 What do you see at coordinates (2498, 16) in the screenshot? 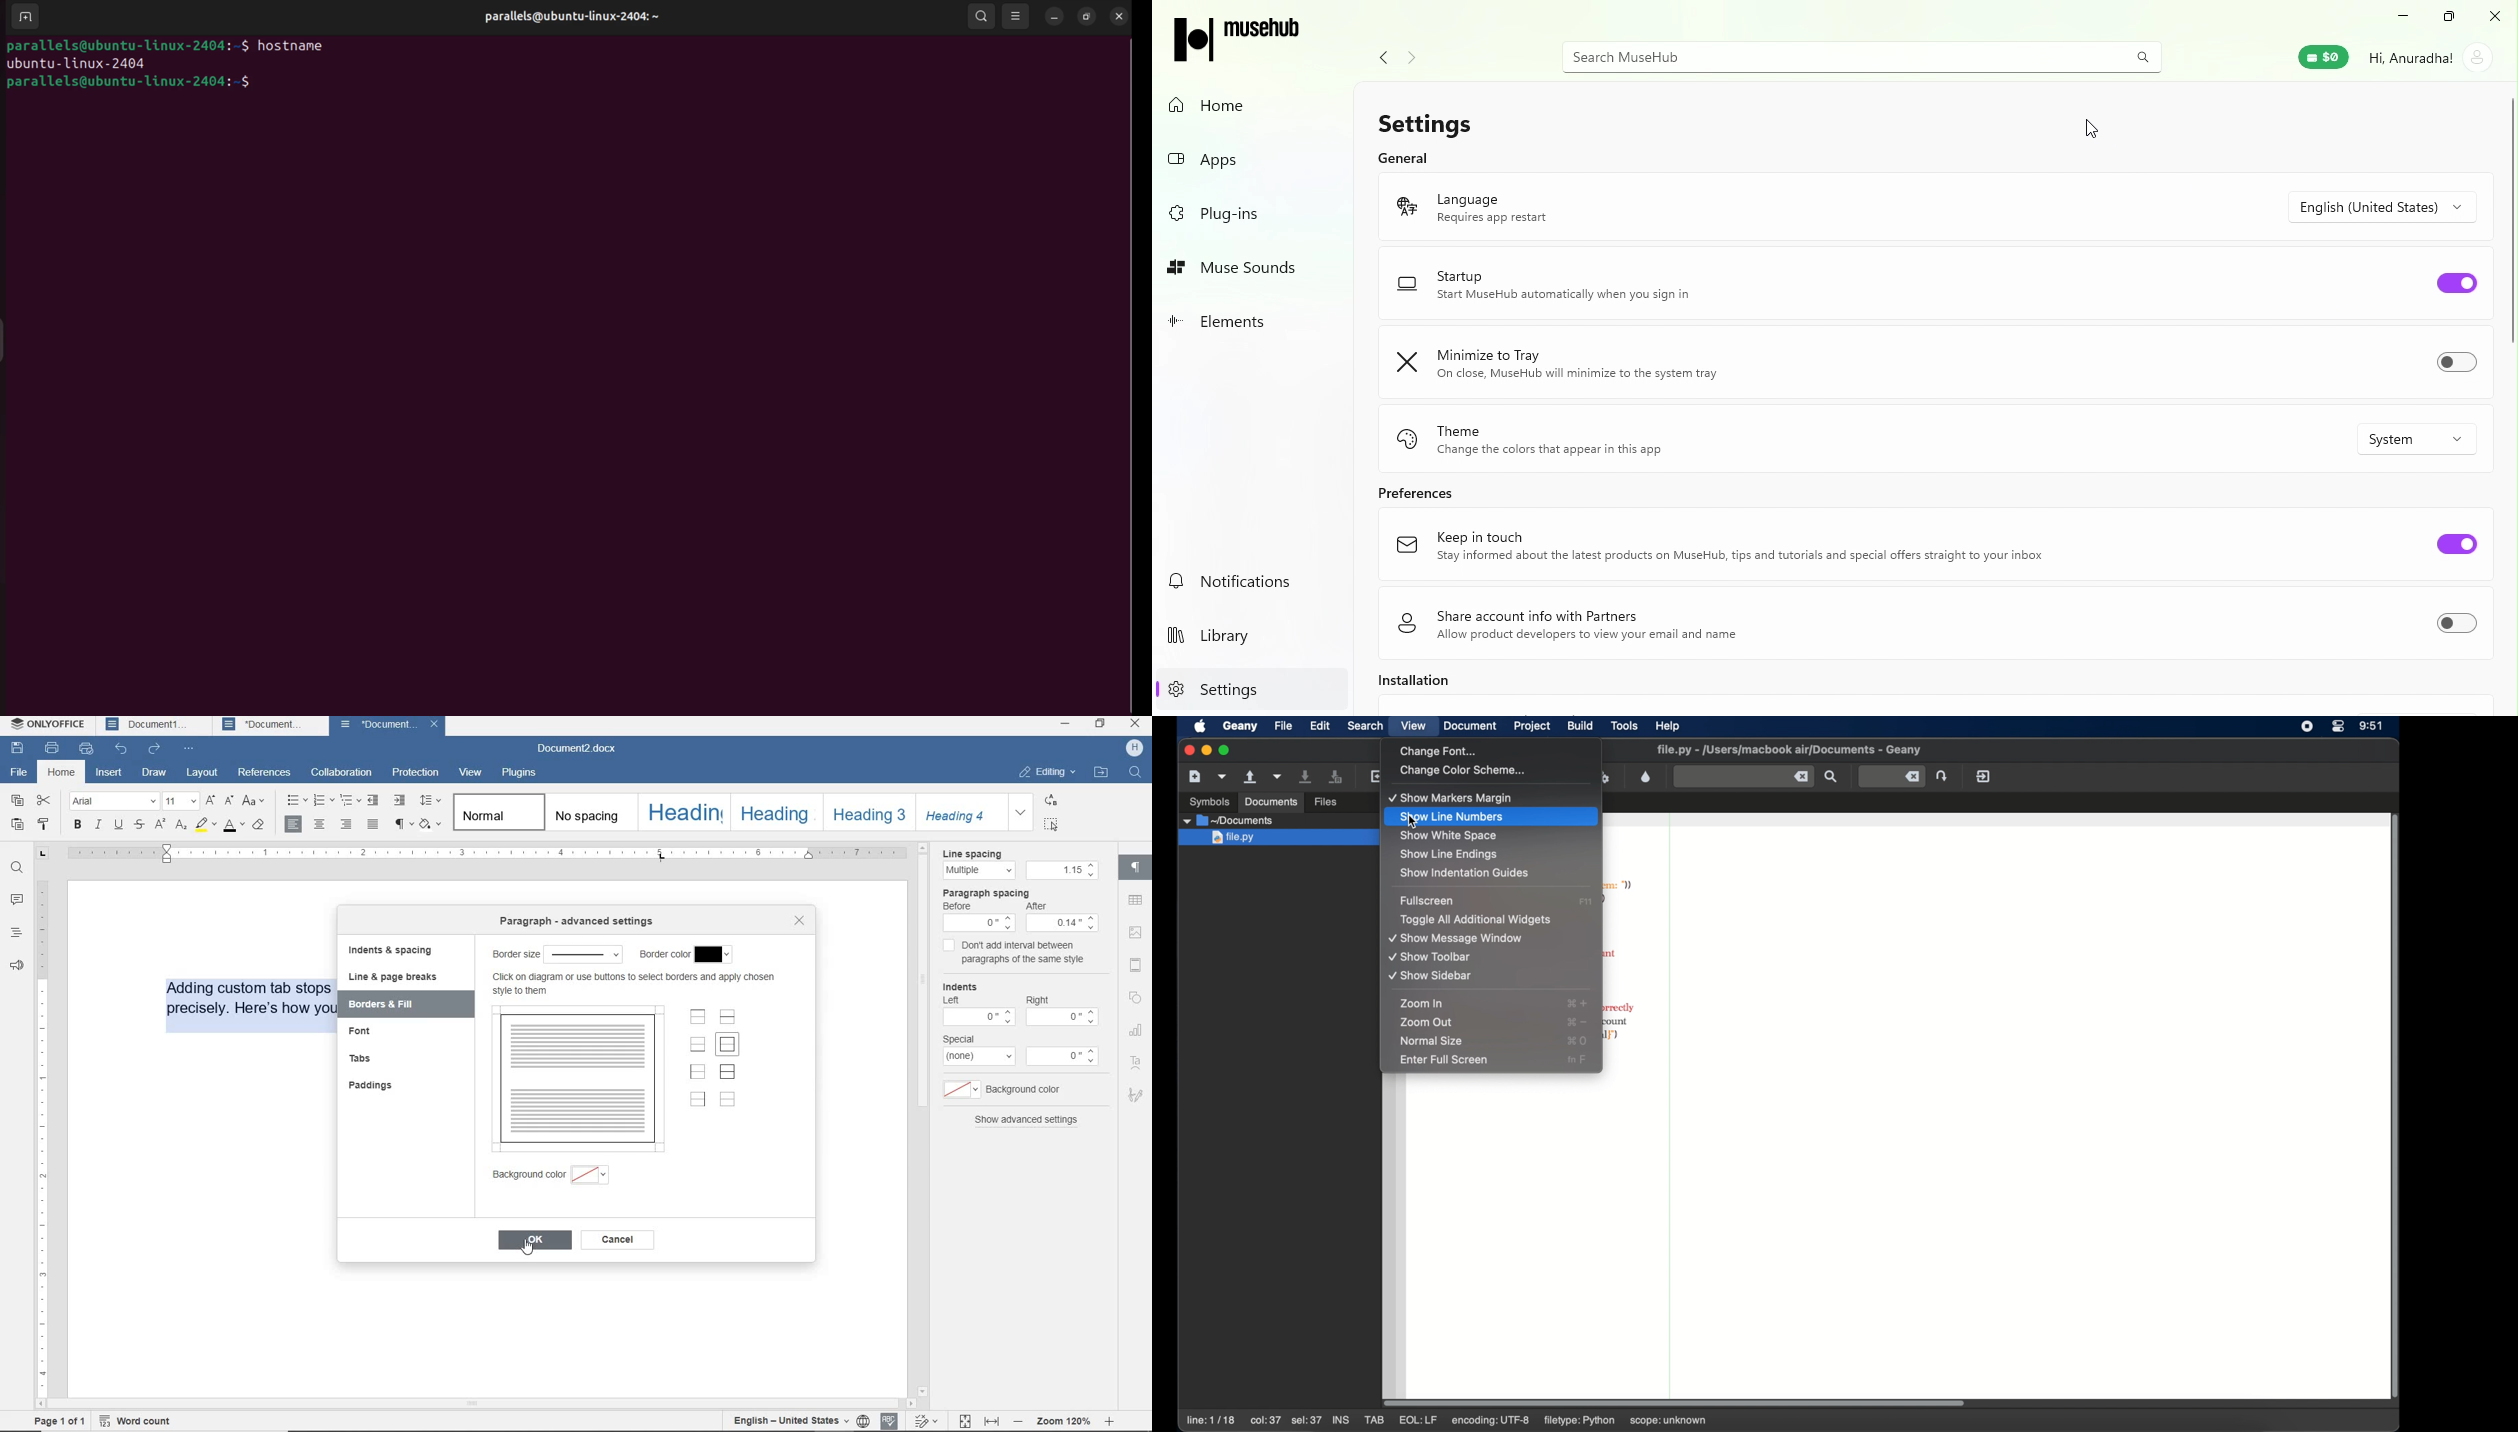
I see `Close` at bounding box center [2498, 16].